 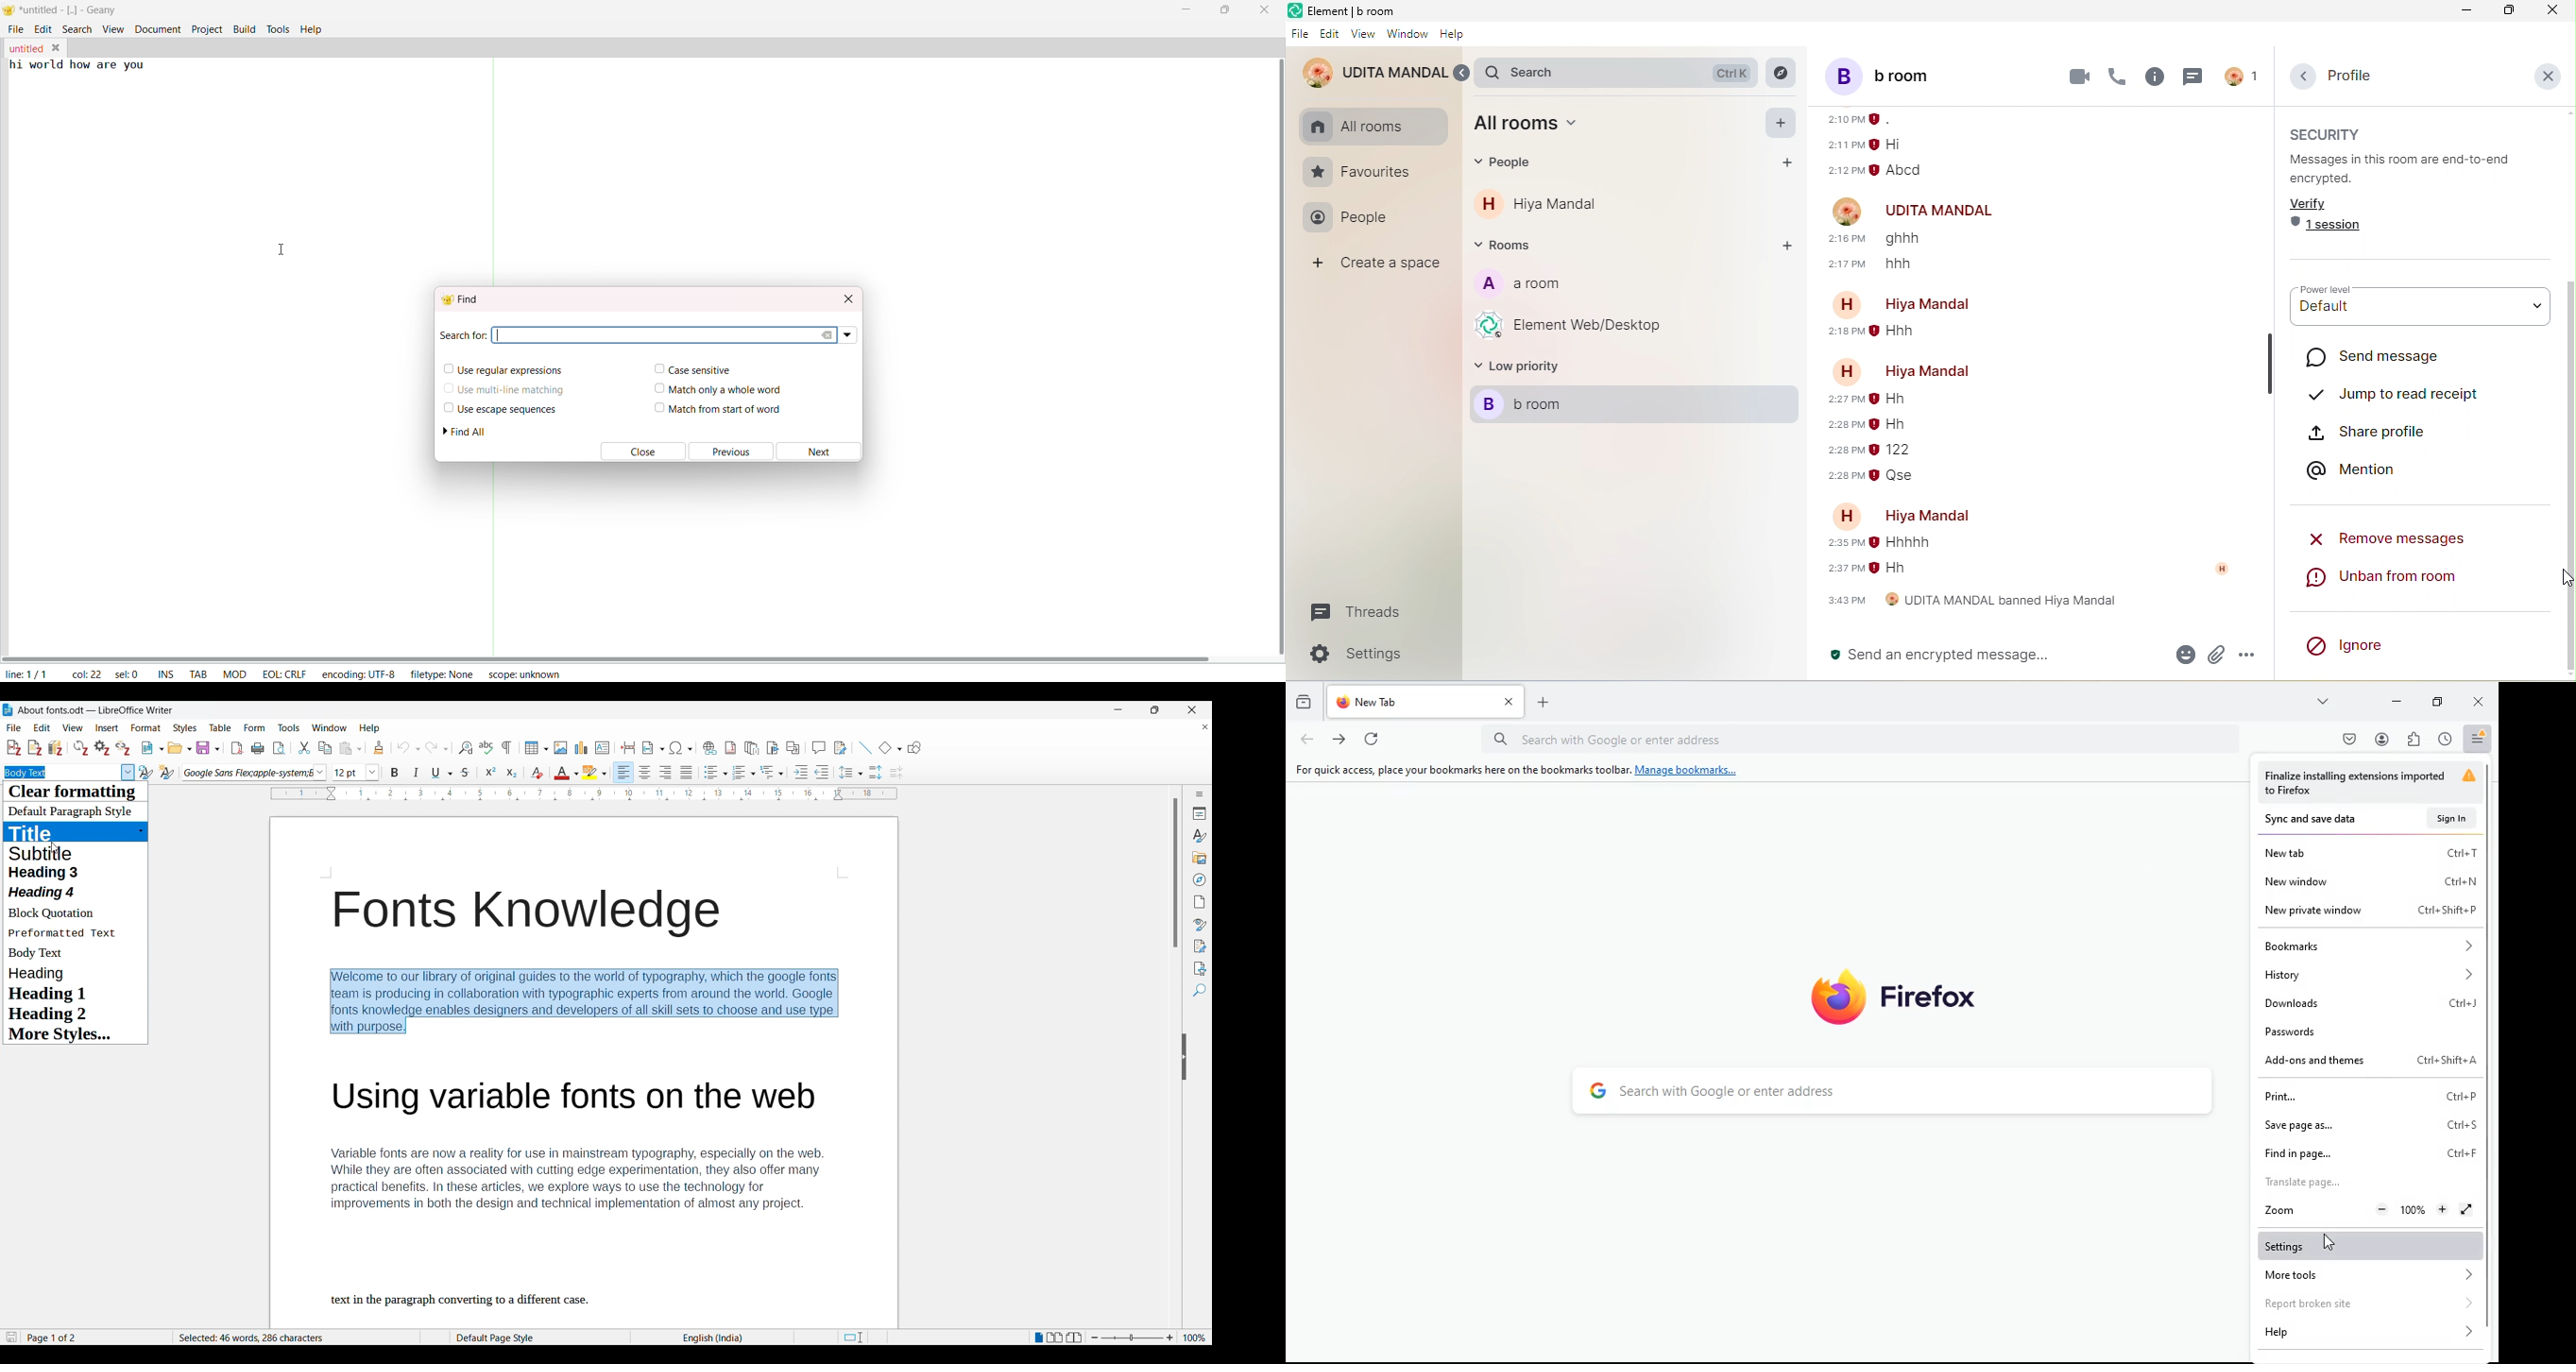 What do you see at coordinates (46, 832) in the screenshot?
I see `title` at bounding box center [46, 832].